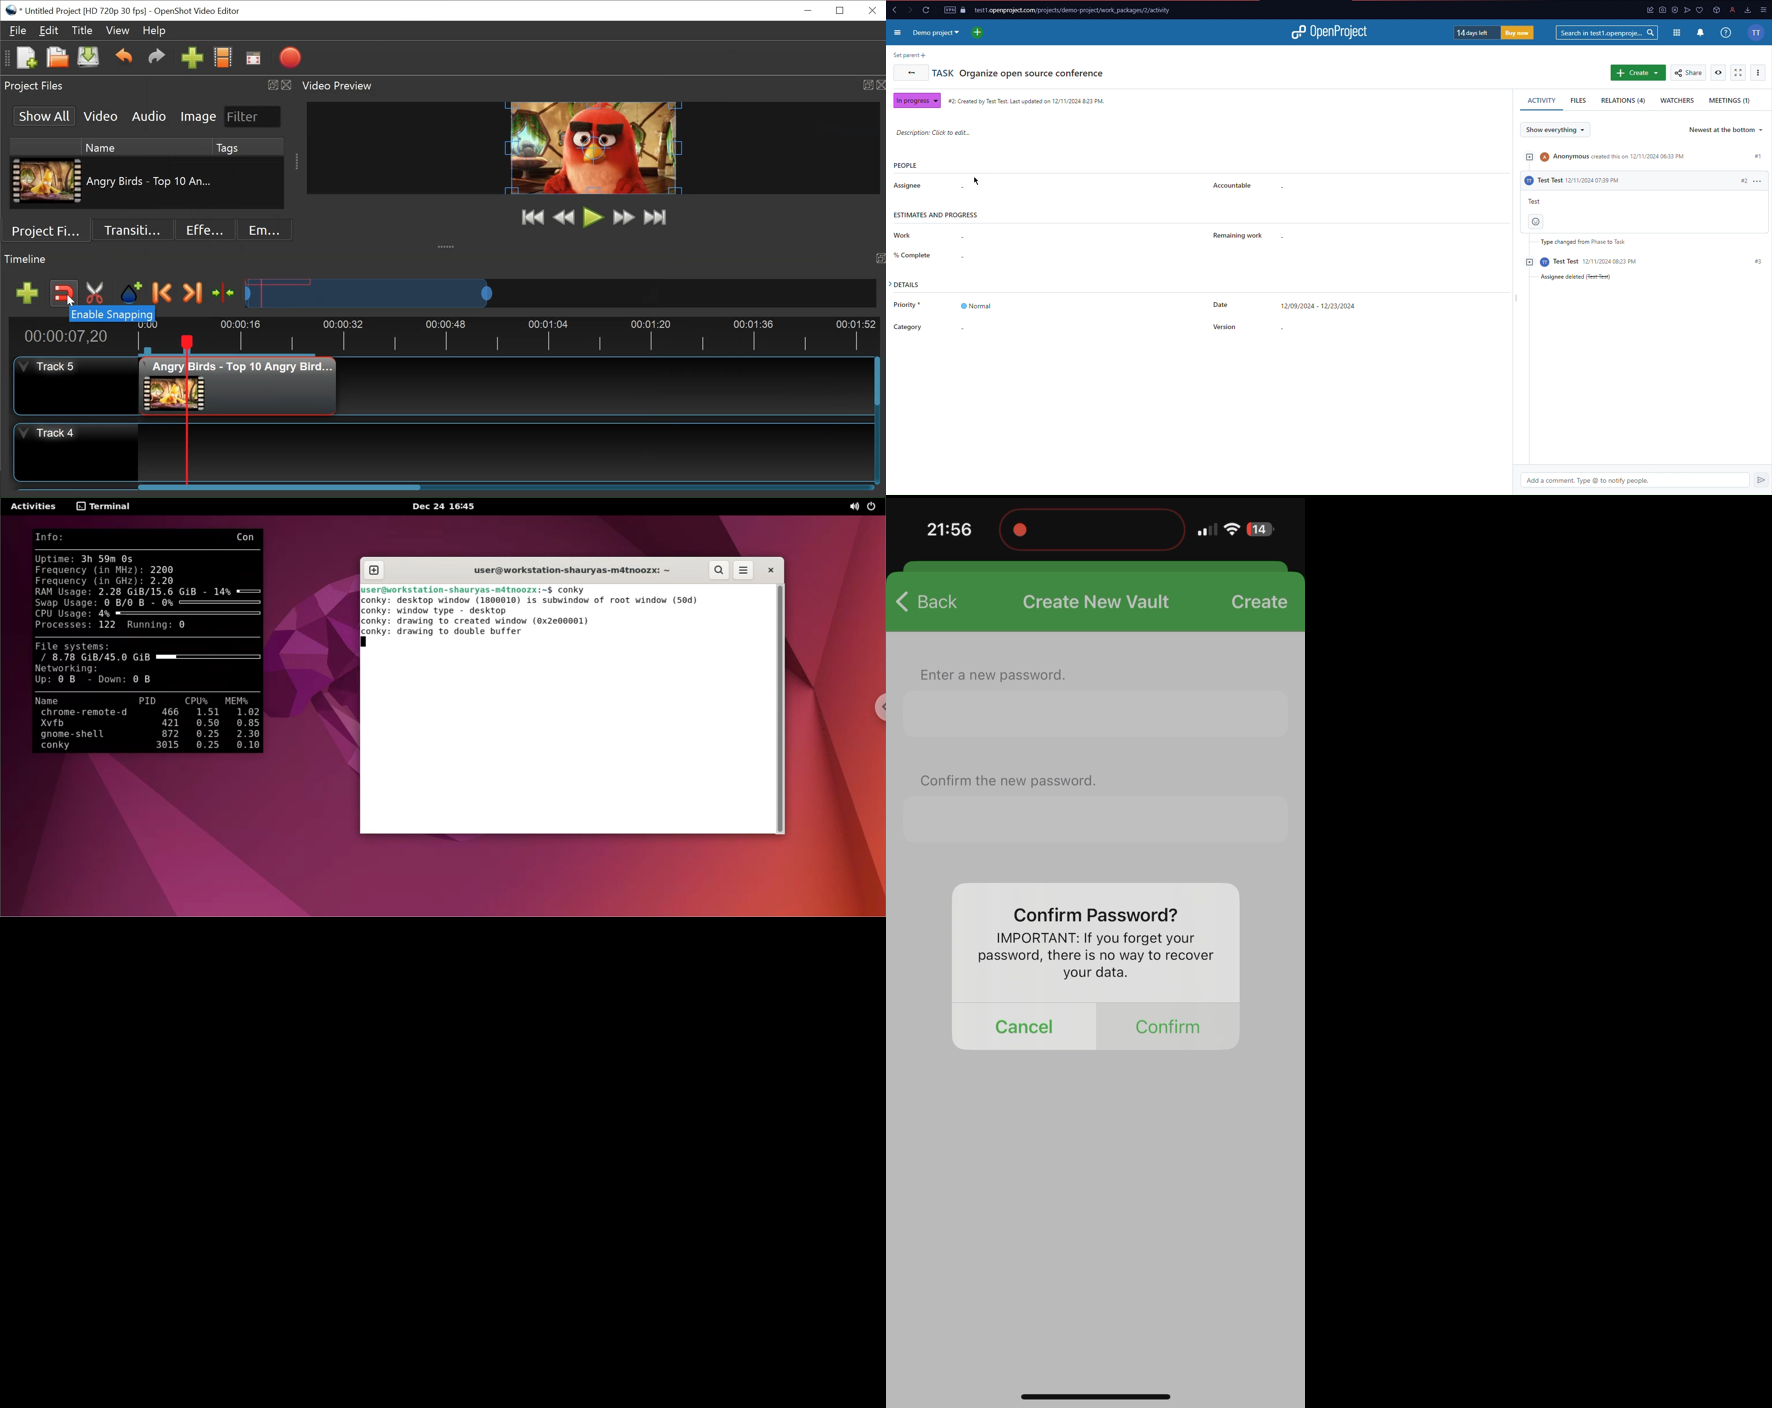 The height and width of the screenshot is (1428, 1792). I want to click on Assignee, so click(910, 185).